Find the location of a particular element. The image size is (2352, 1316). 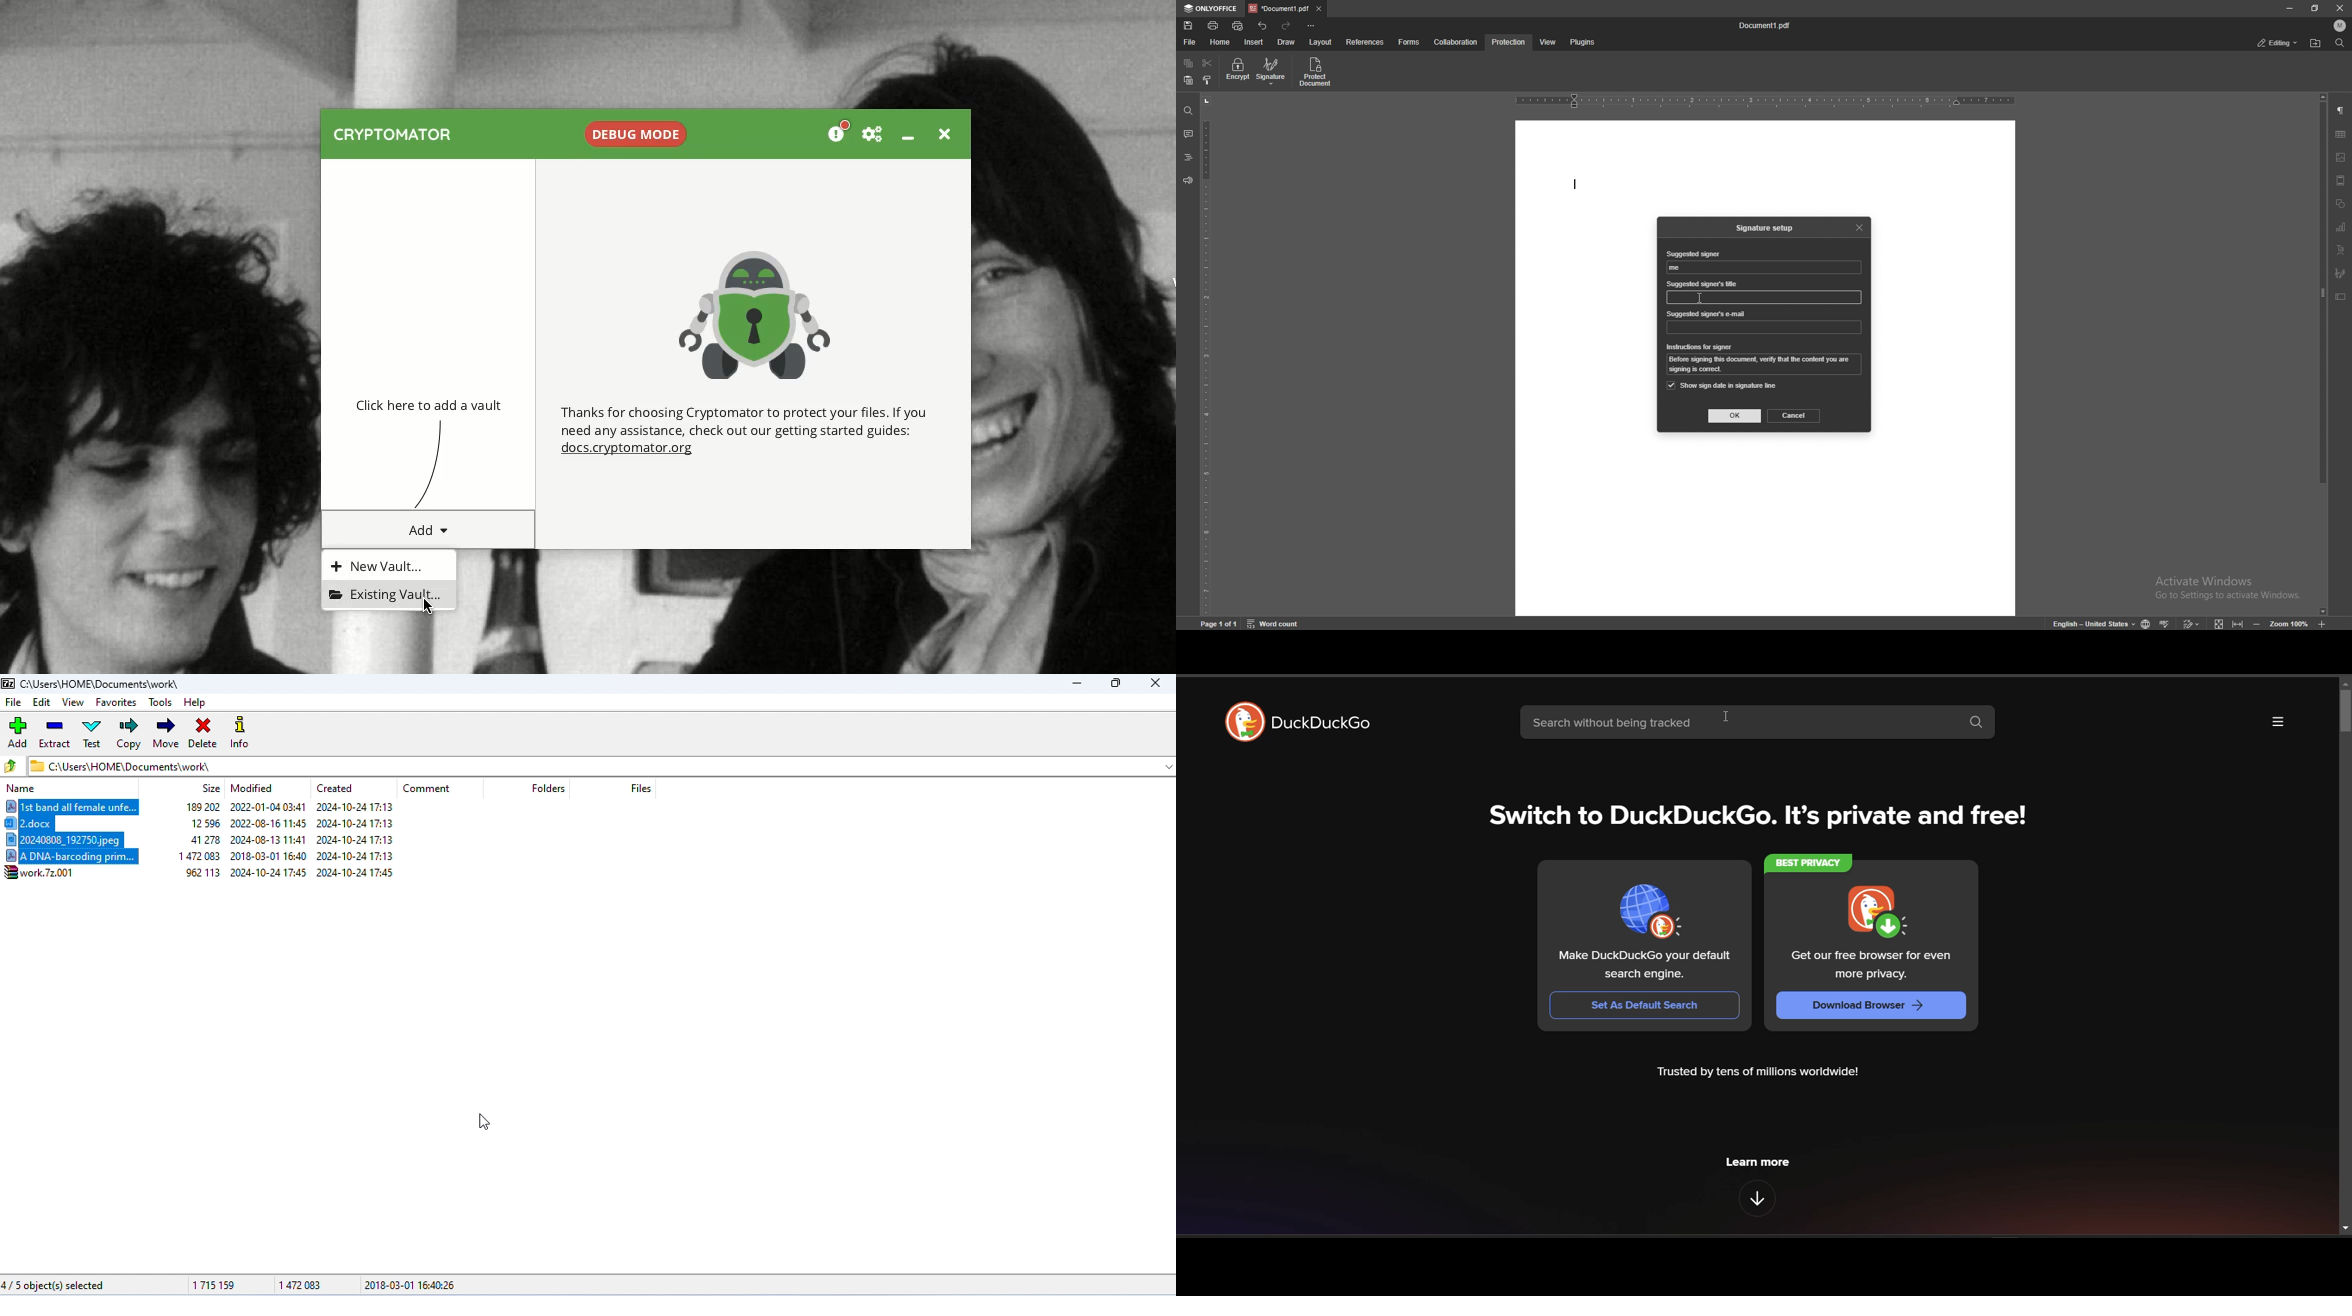

suggested signer's email is located at coordinates (1707, 315).